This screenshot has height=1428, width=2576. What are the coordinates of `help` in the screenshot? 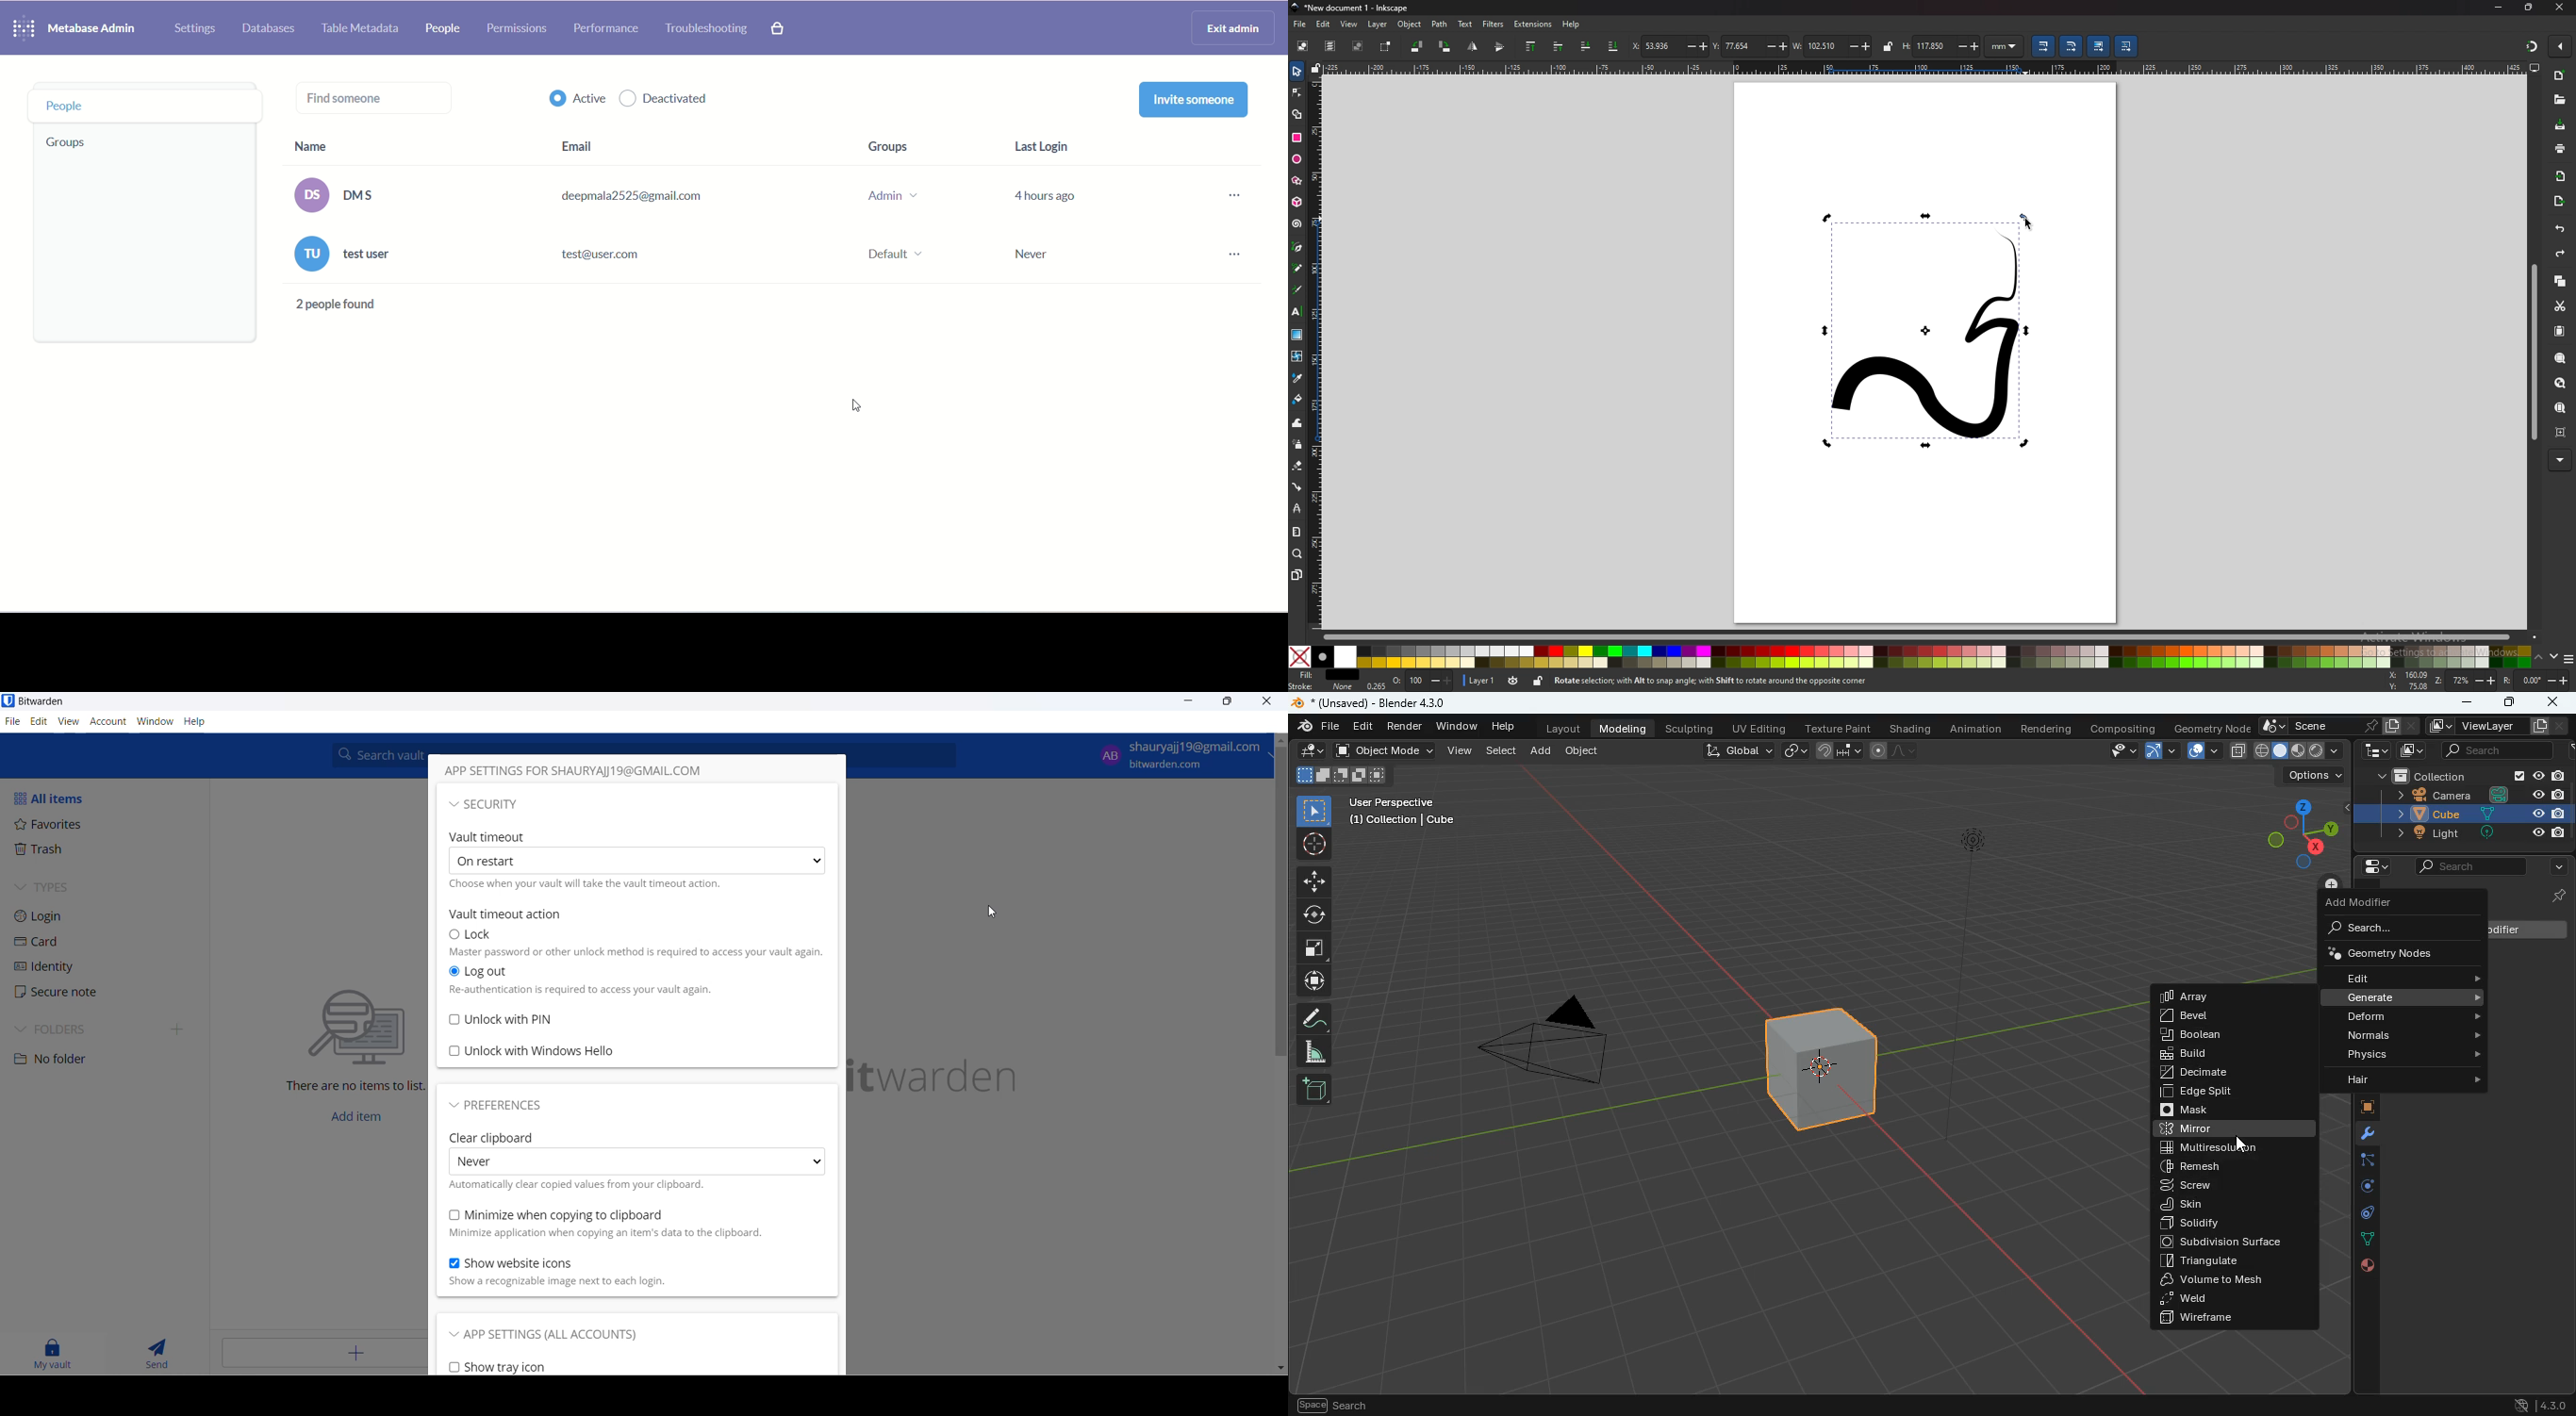 It's located at (1502, 728).